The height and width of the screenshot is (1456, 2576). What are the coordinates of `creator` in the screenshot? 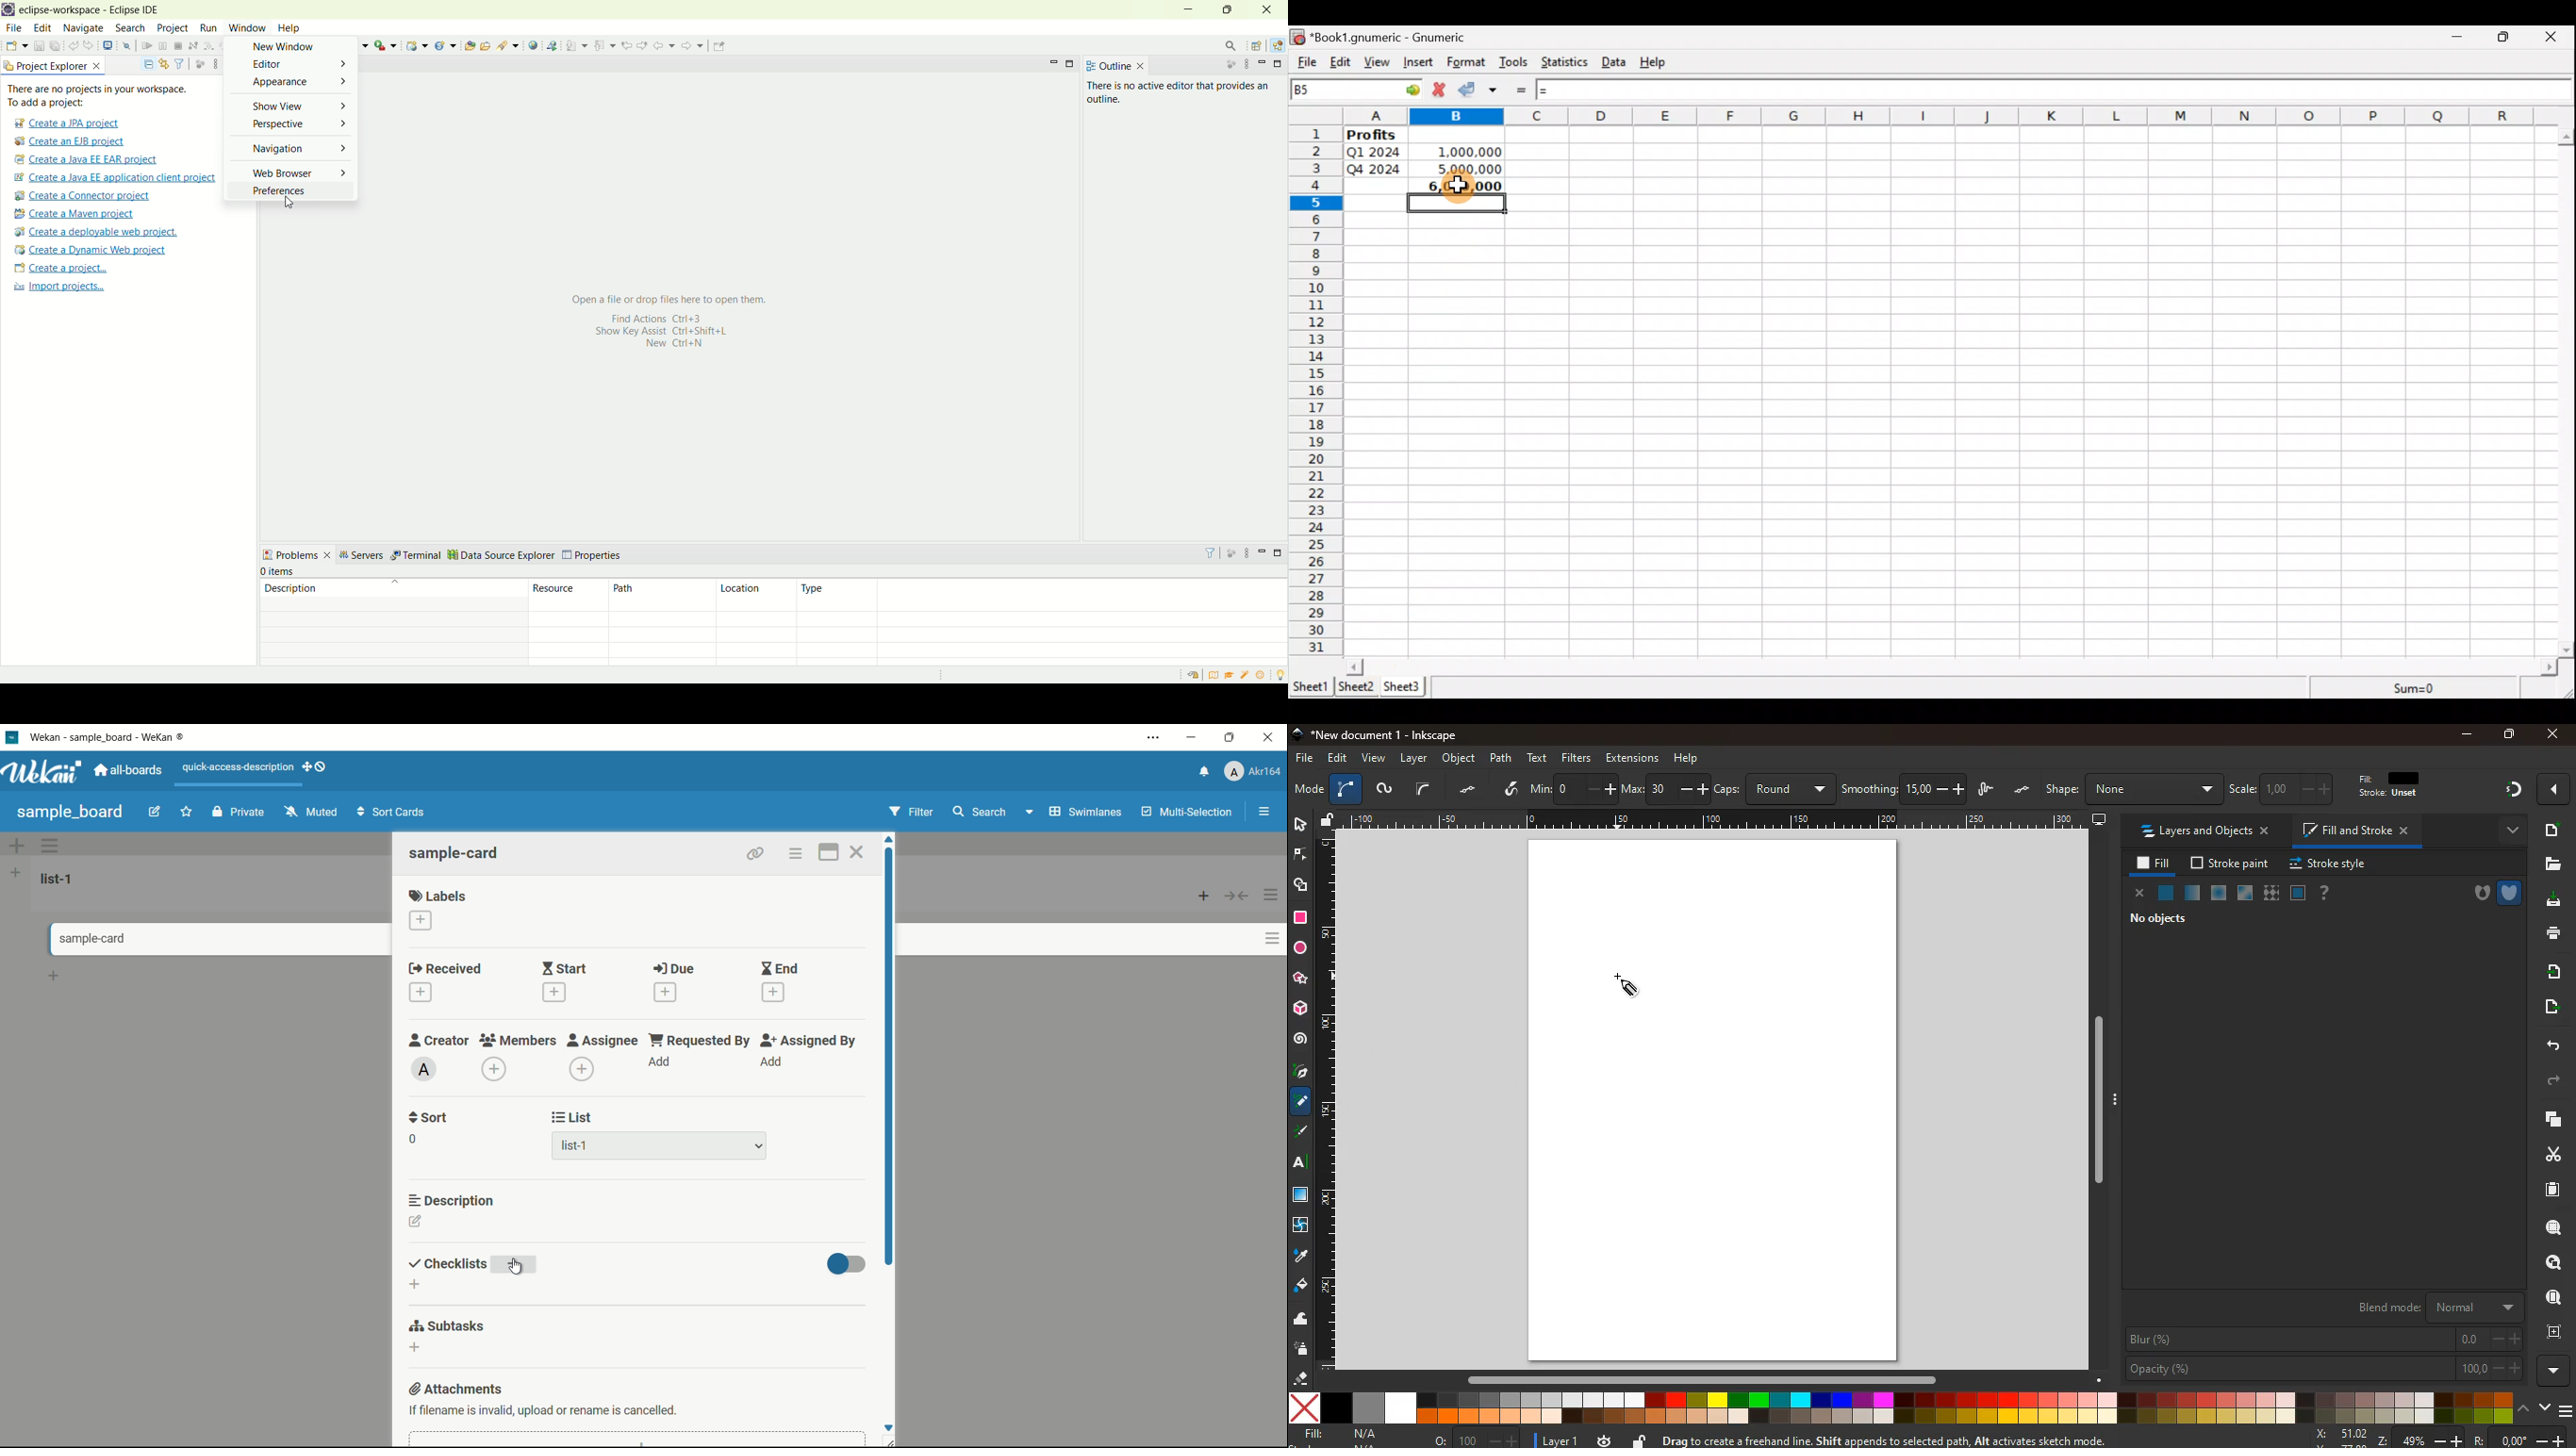 It's located at (439, 1040).